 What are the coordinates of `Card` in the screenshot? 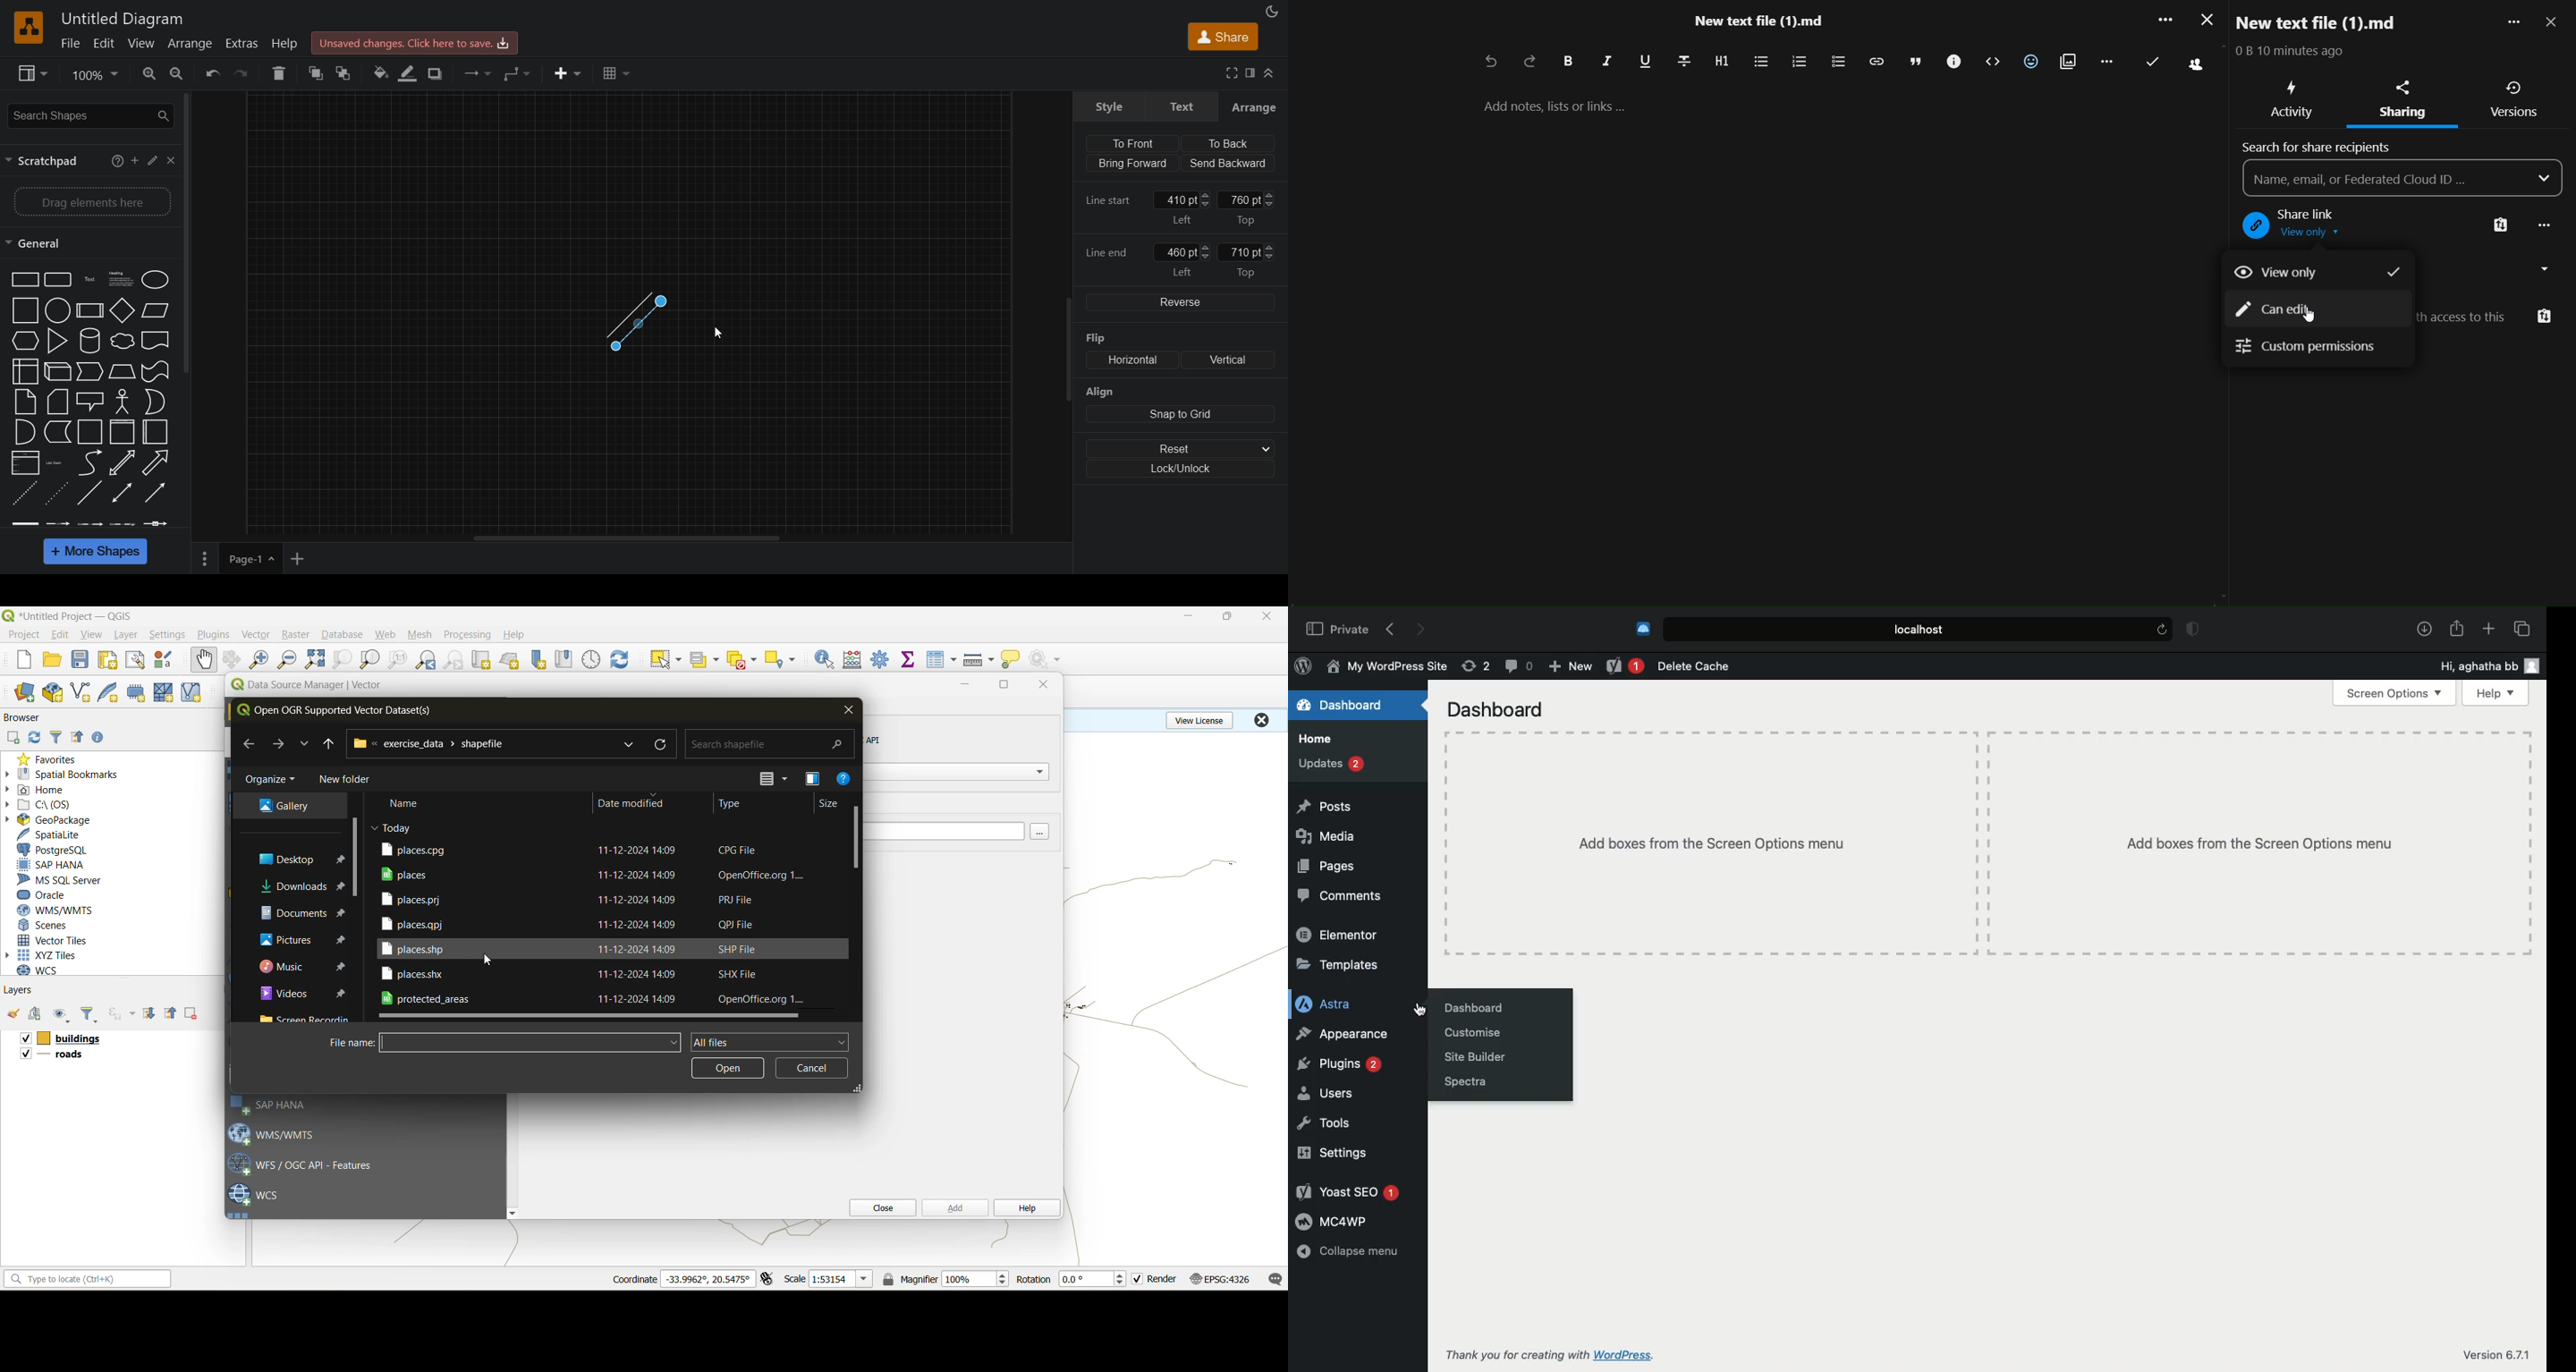 It's located at (57, 400).